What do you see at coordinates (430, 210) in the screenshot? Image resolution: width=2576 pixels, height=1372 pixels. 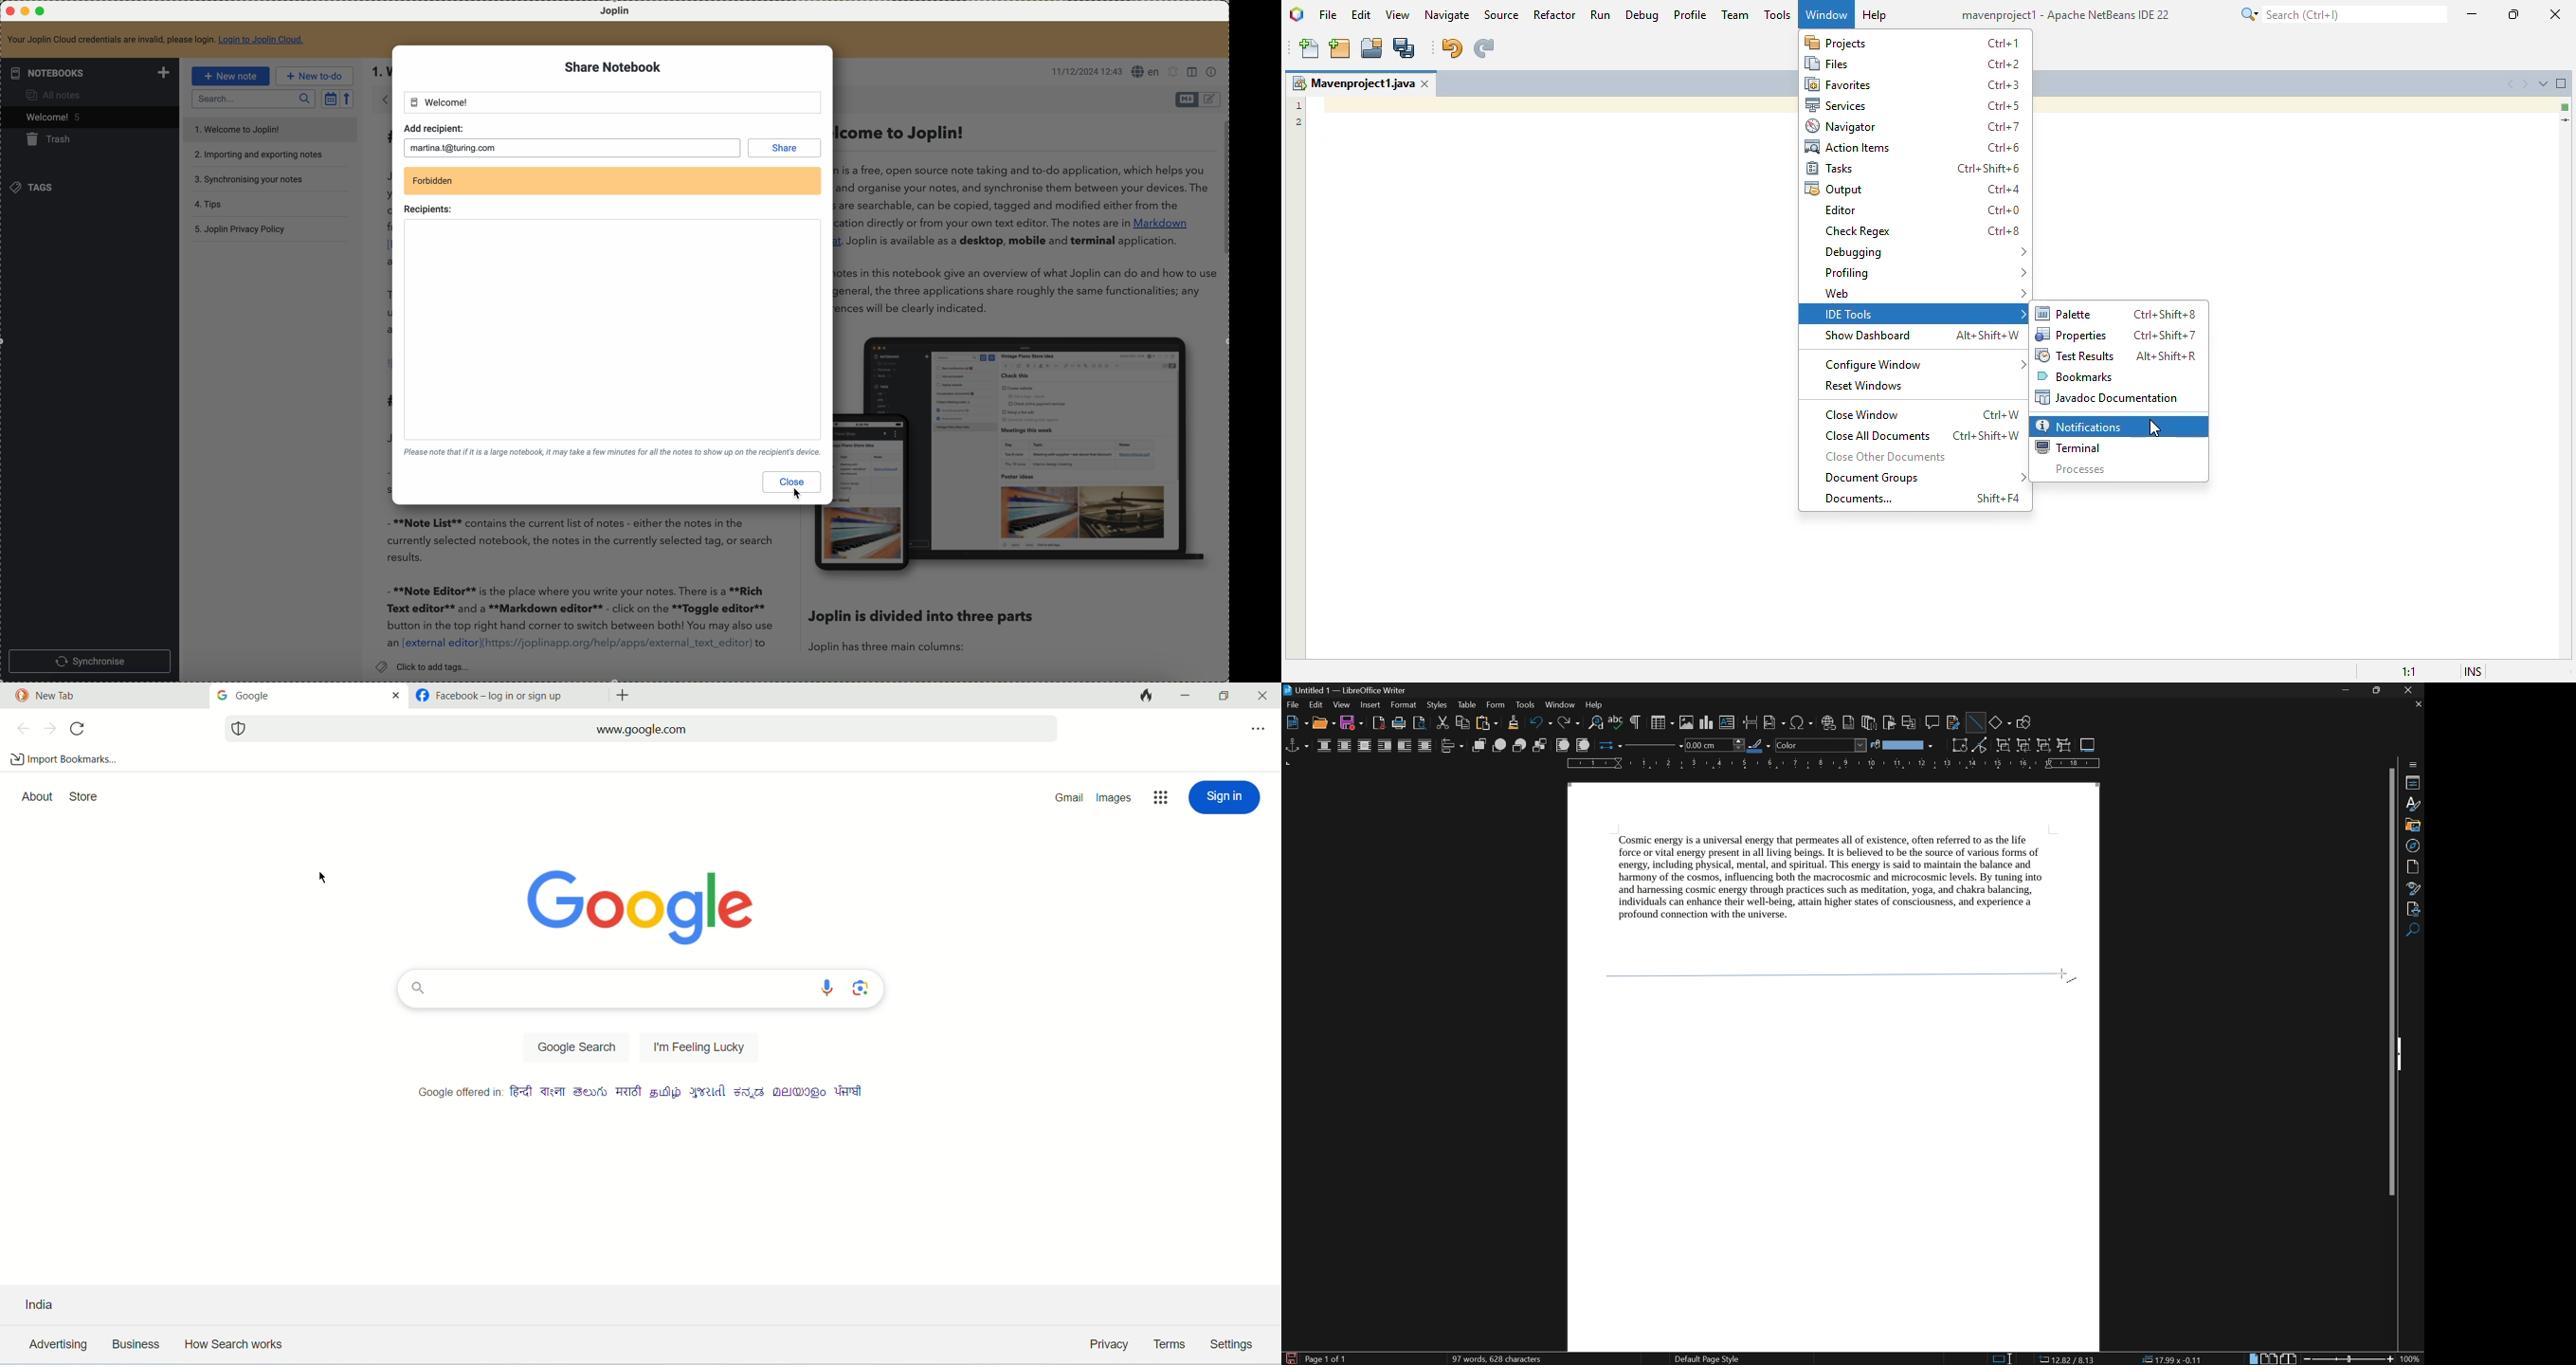 I see `recipients:` at bounding box center [430, 210].